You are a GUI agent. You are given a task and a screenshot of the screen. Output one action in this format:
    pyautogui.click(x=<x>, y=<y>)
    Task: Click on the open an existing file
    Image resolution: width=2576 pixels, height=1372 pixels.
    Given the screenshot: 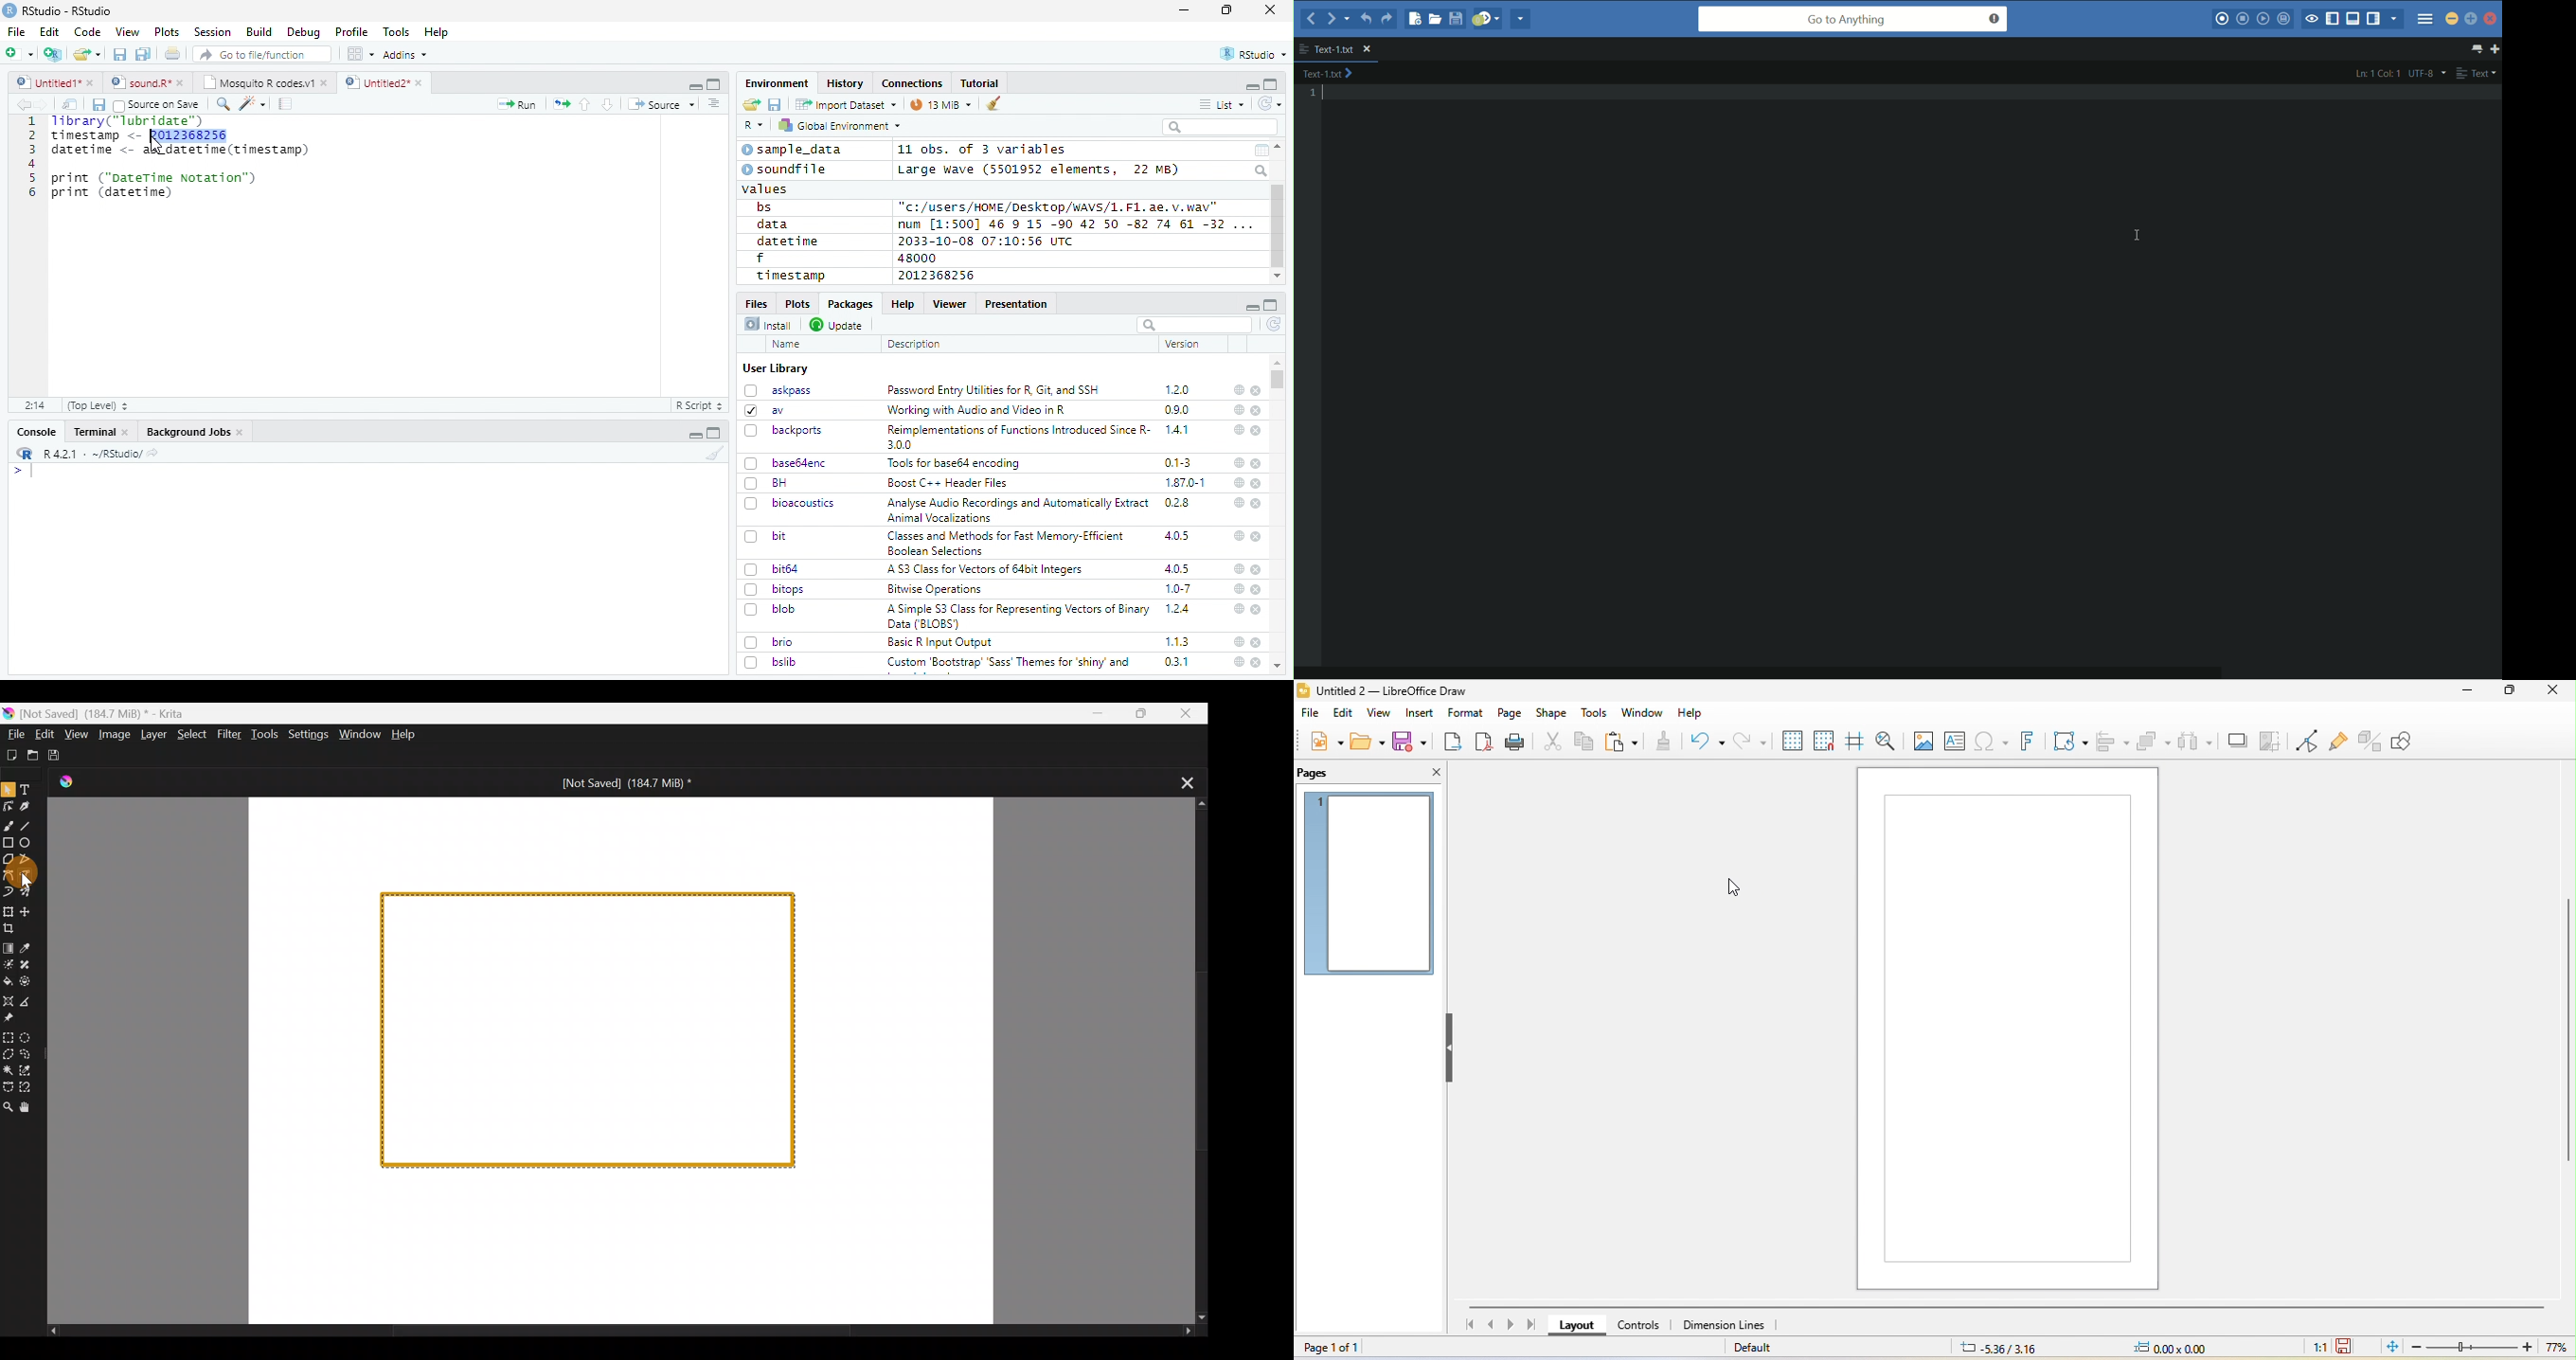 What is the action you would take?
    pyautogui.click(x=86, y=55)
    